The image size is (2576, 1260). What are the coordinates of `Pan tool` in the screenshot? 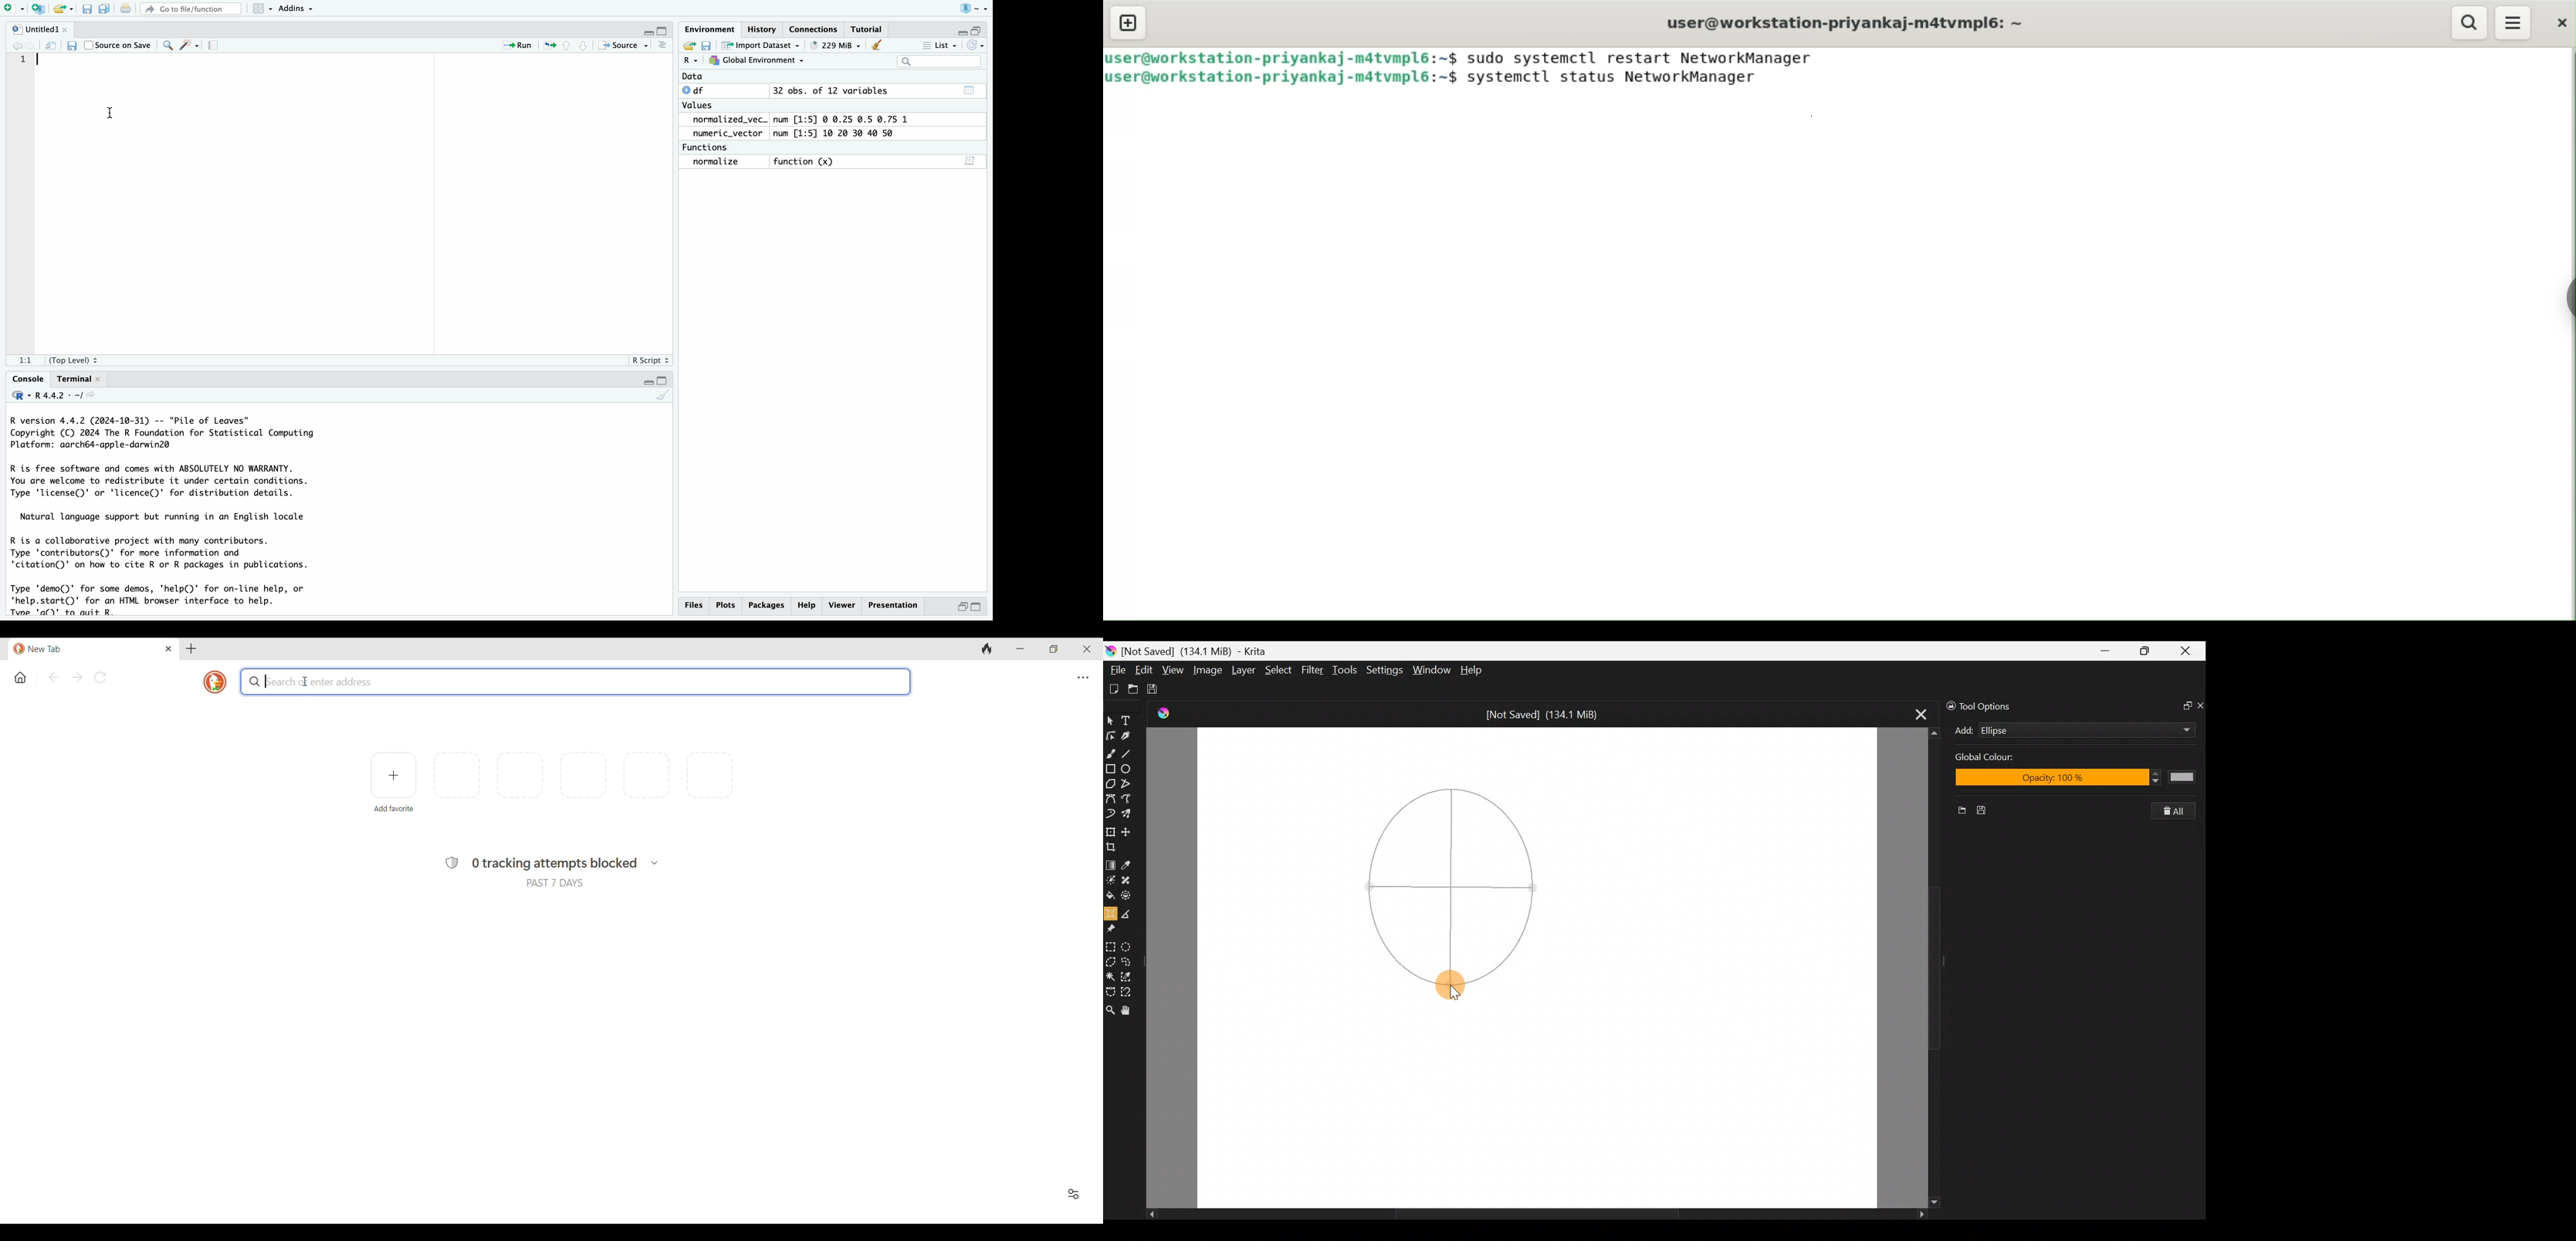 It's located at (1126, 1010).